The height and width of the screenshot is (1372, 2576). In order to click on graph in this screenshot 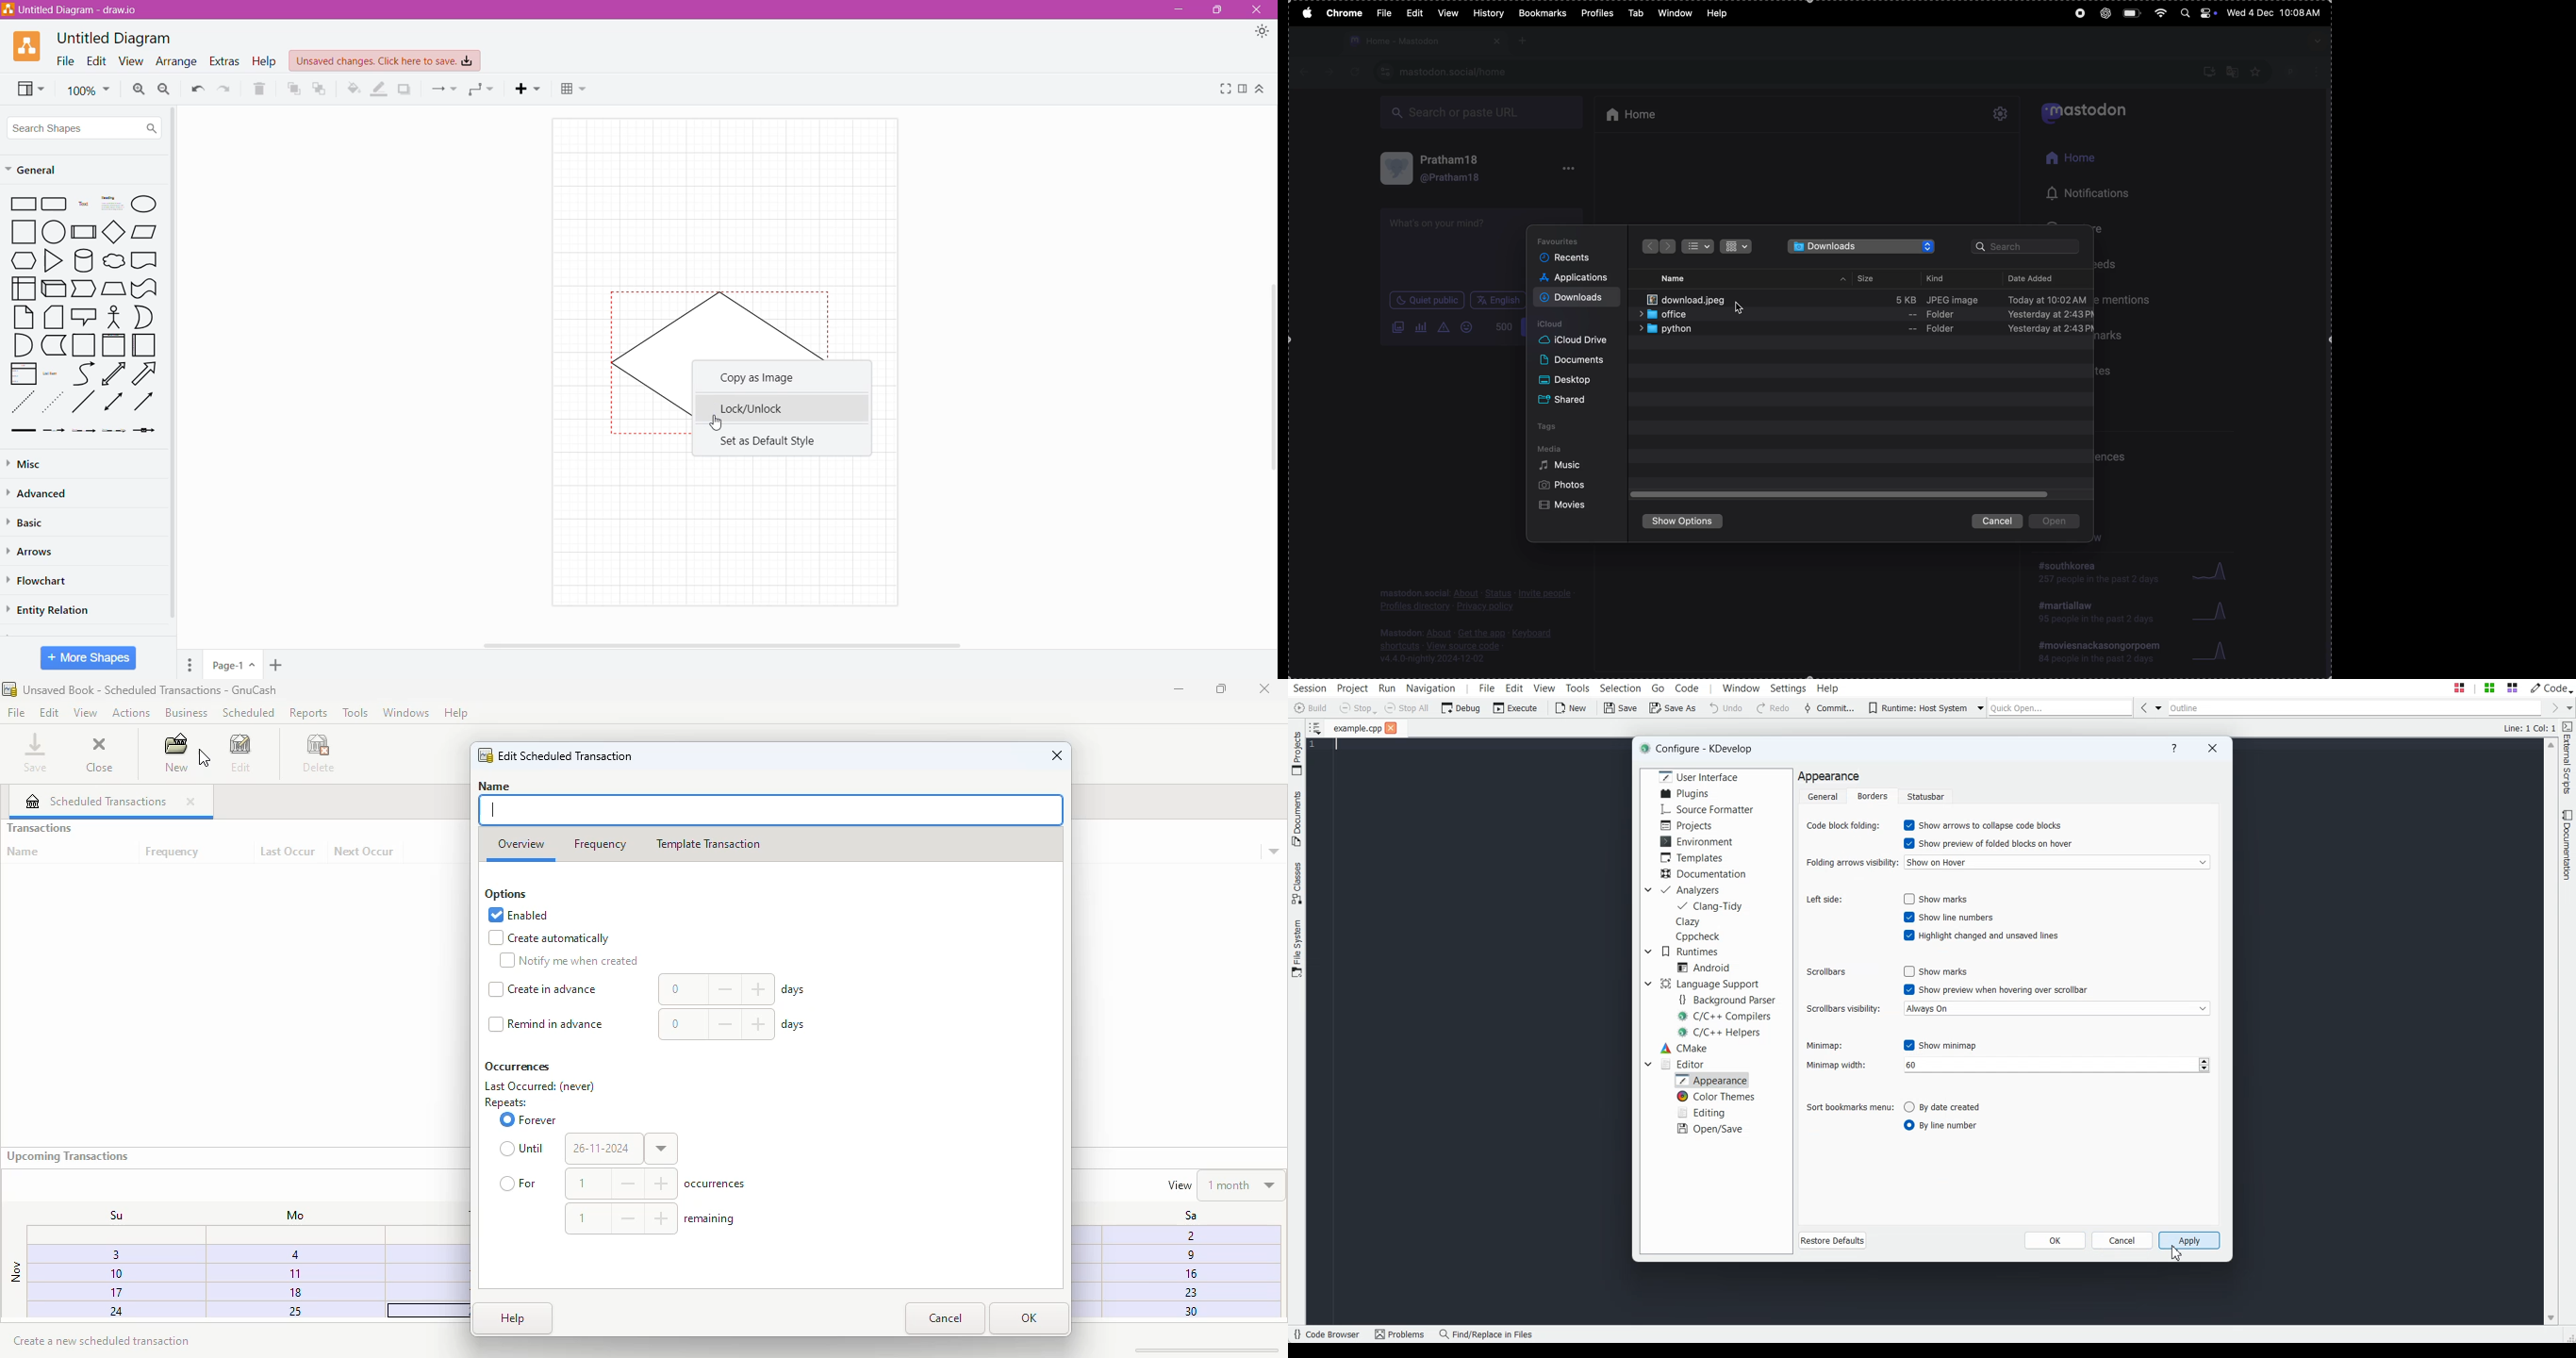, I will do `click(2214, 653)`.